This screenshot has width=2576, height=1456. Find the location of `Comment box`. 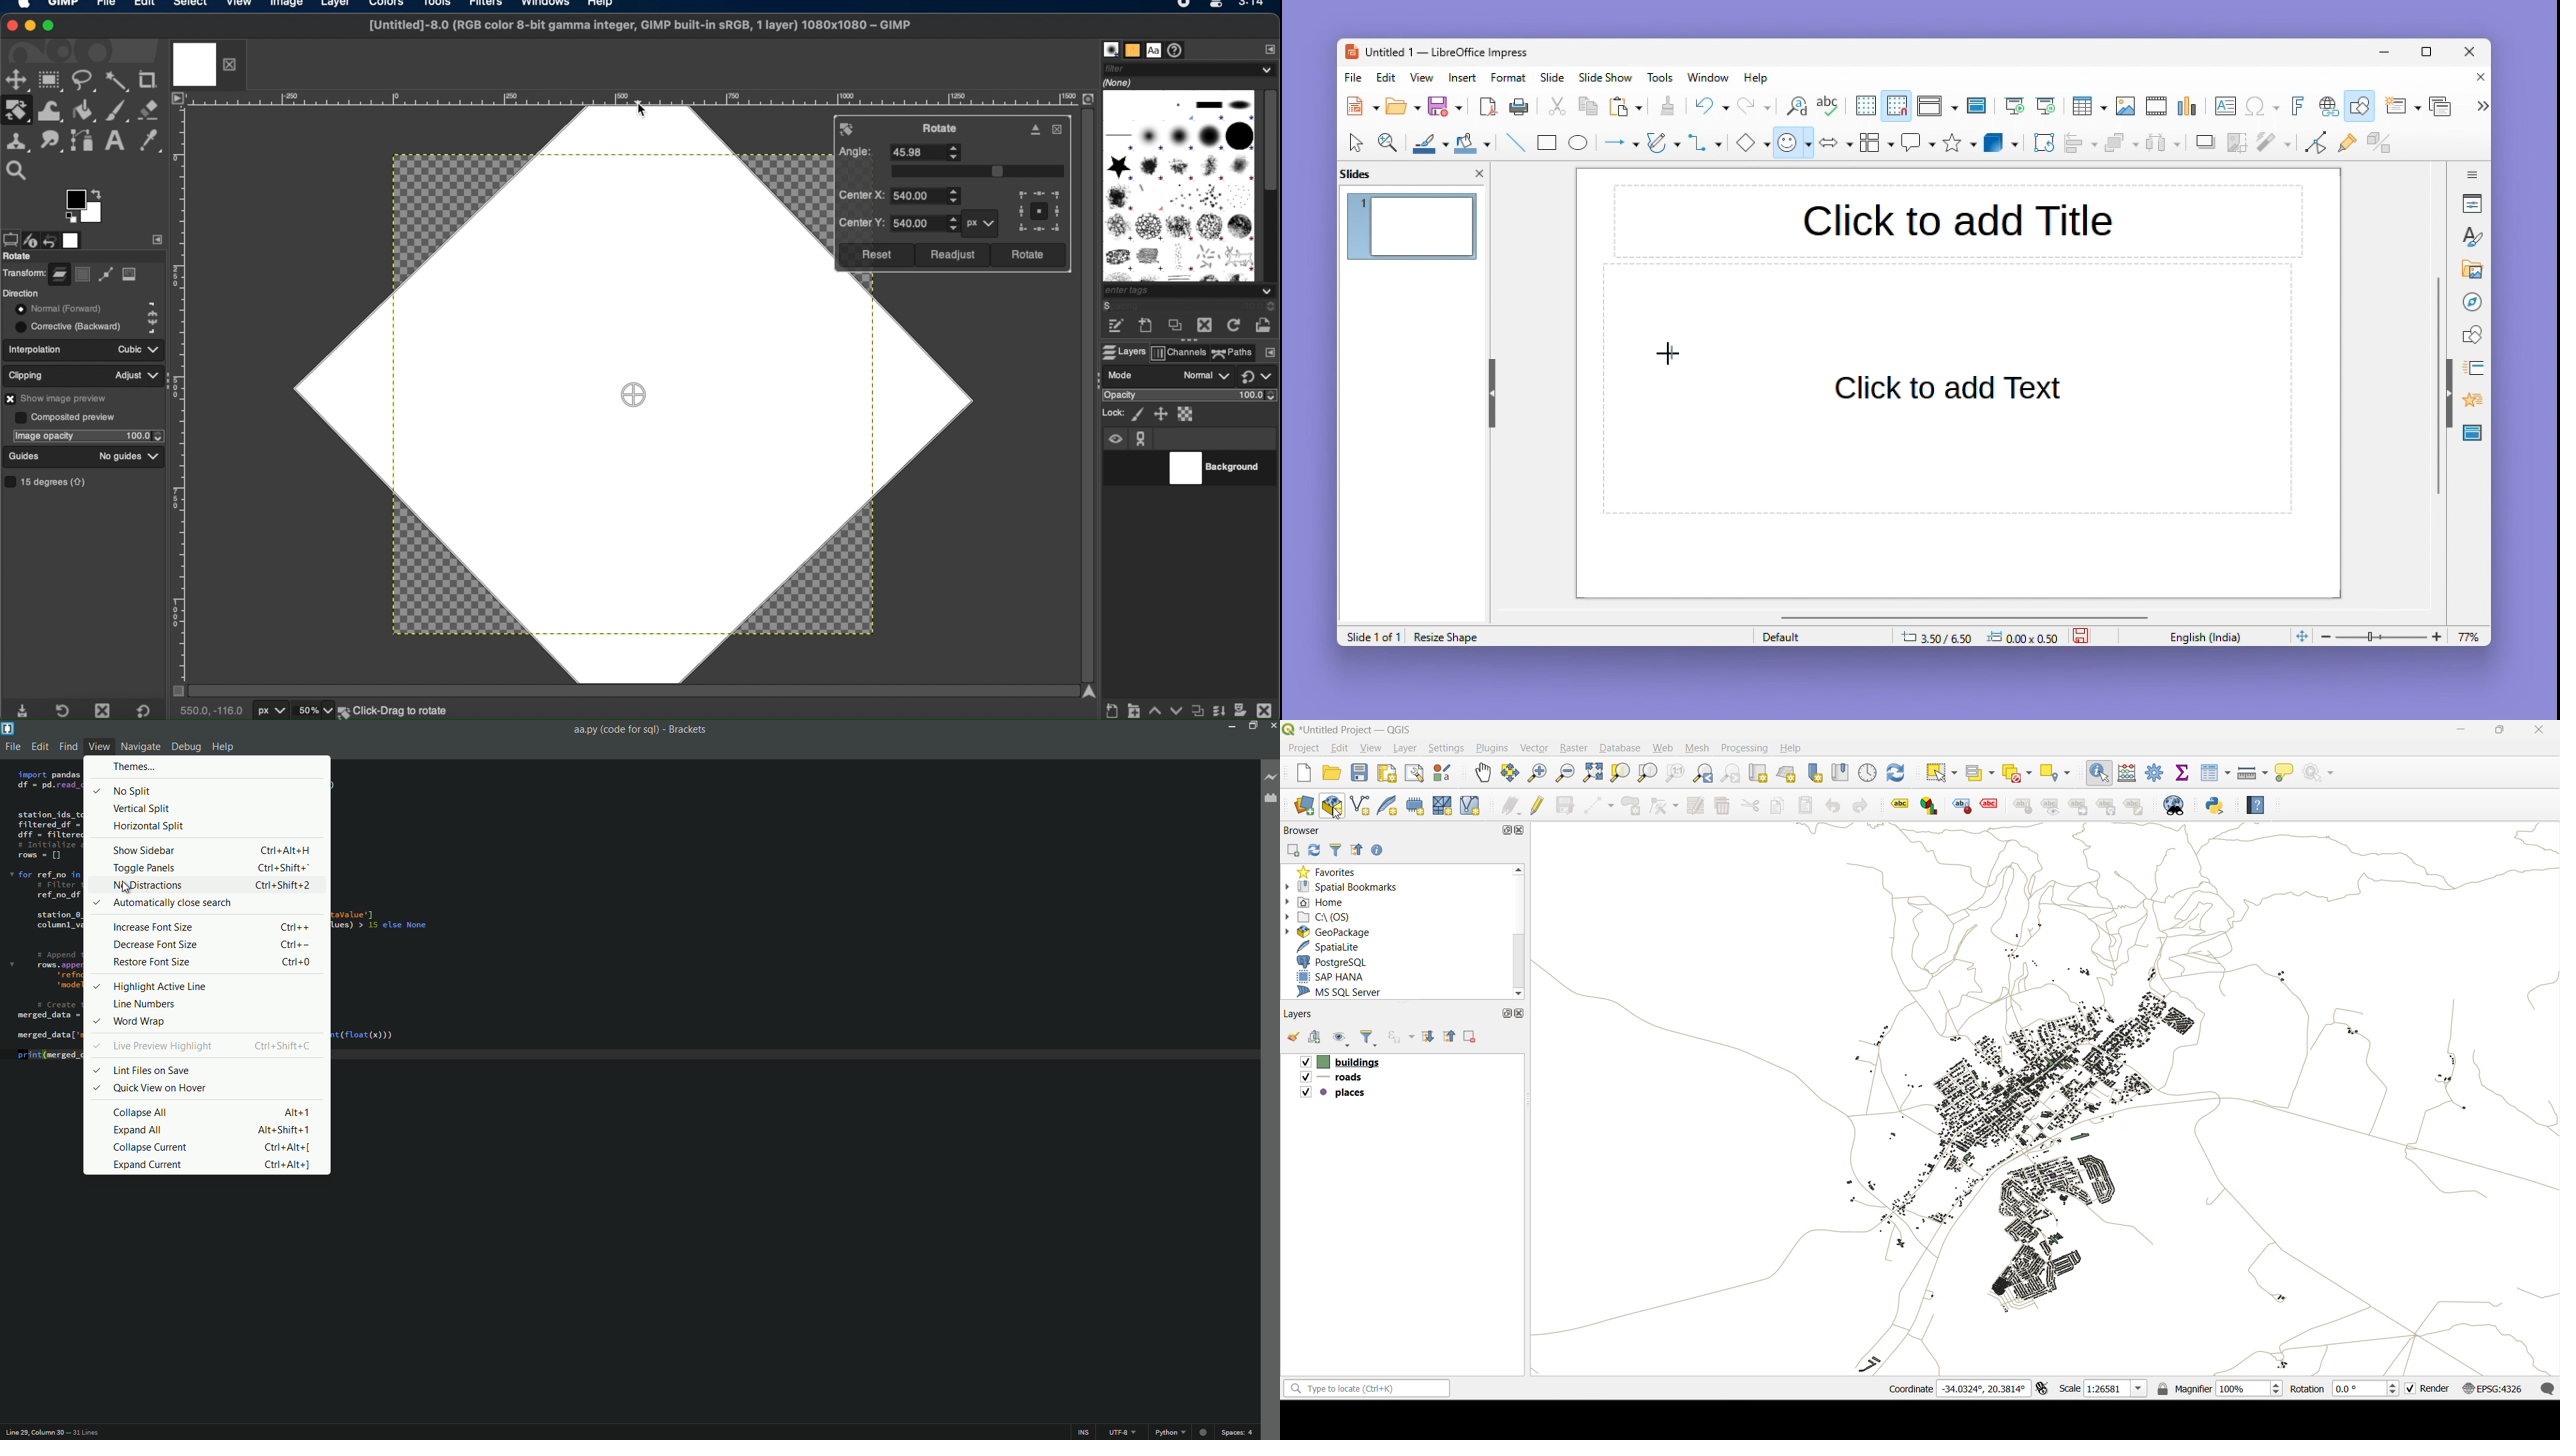

Comment box is located at coordinates (1918, 142).